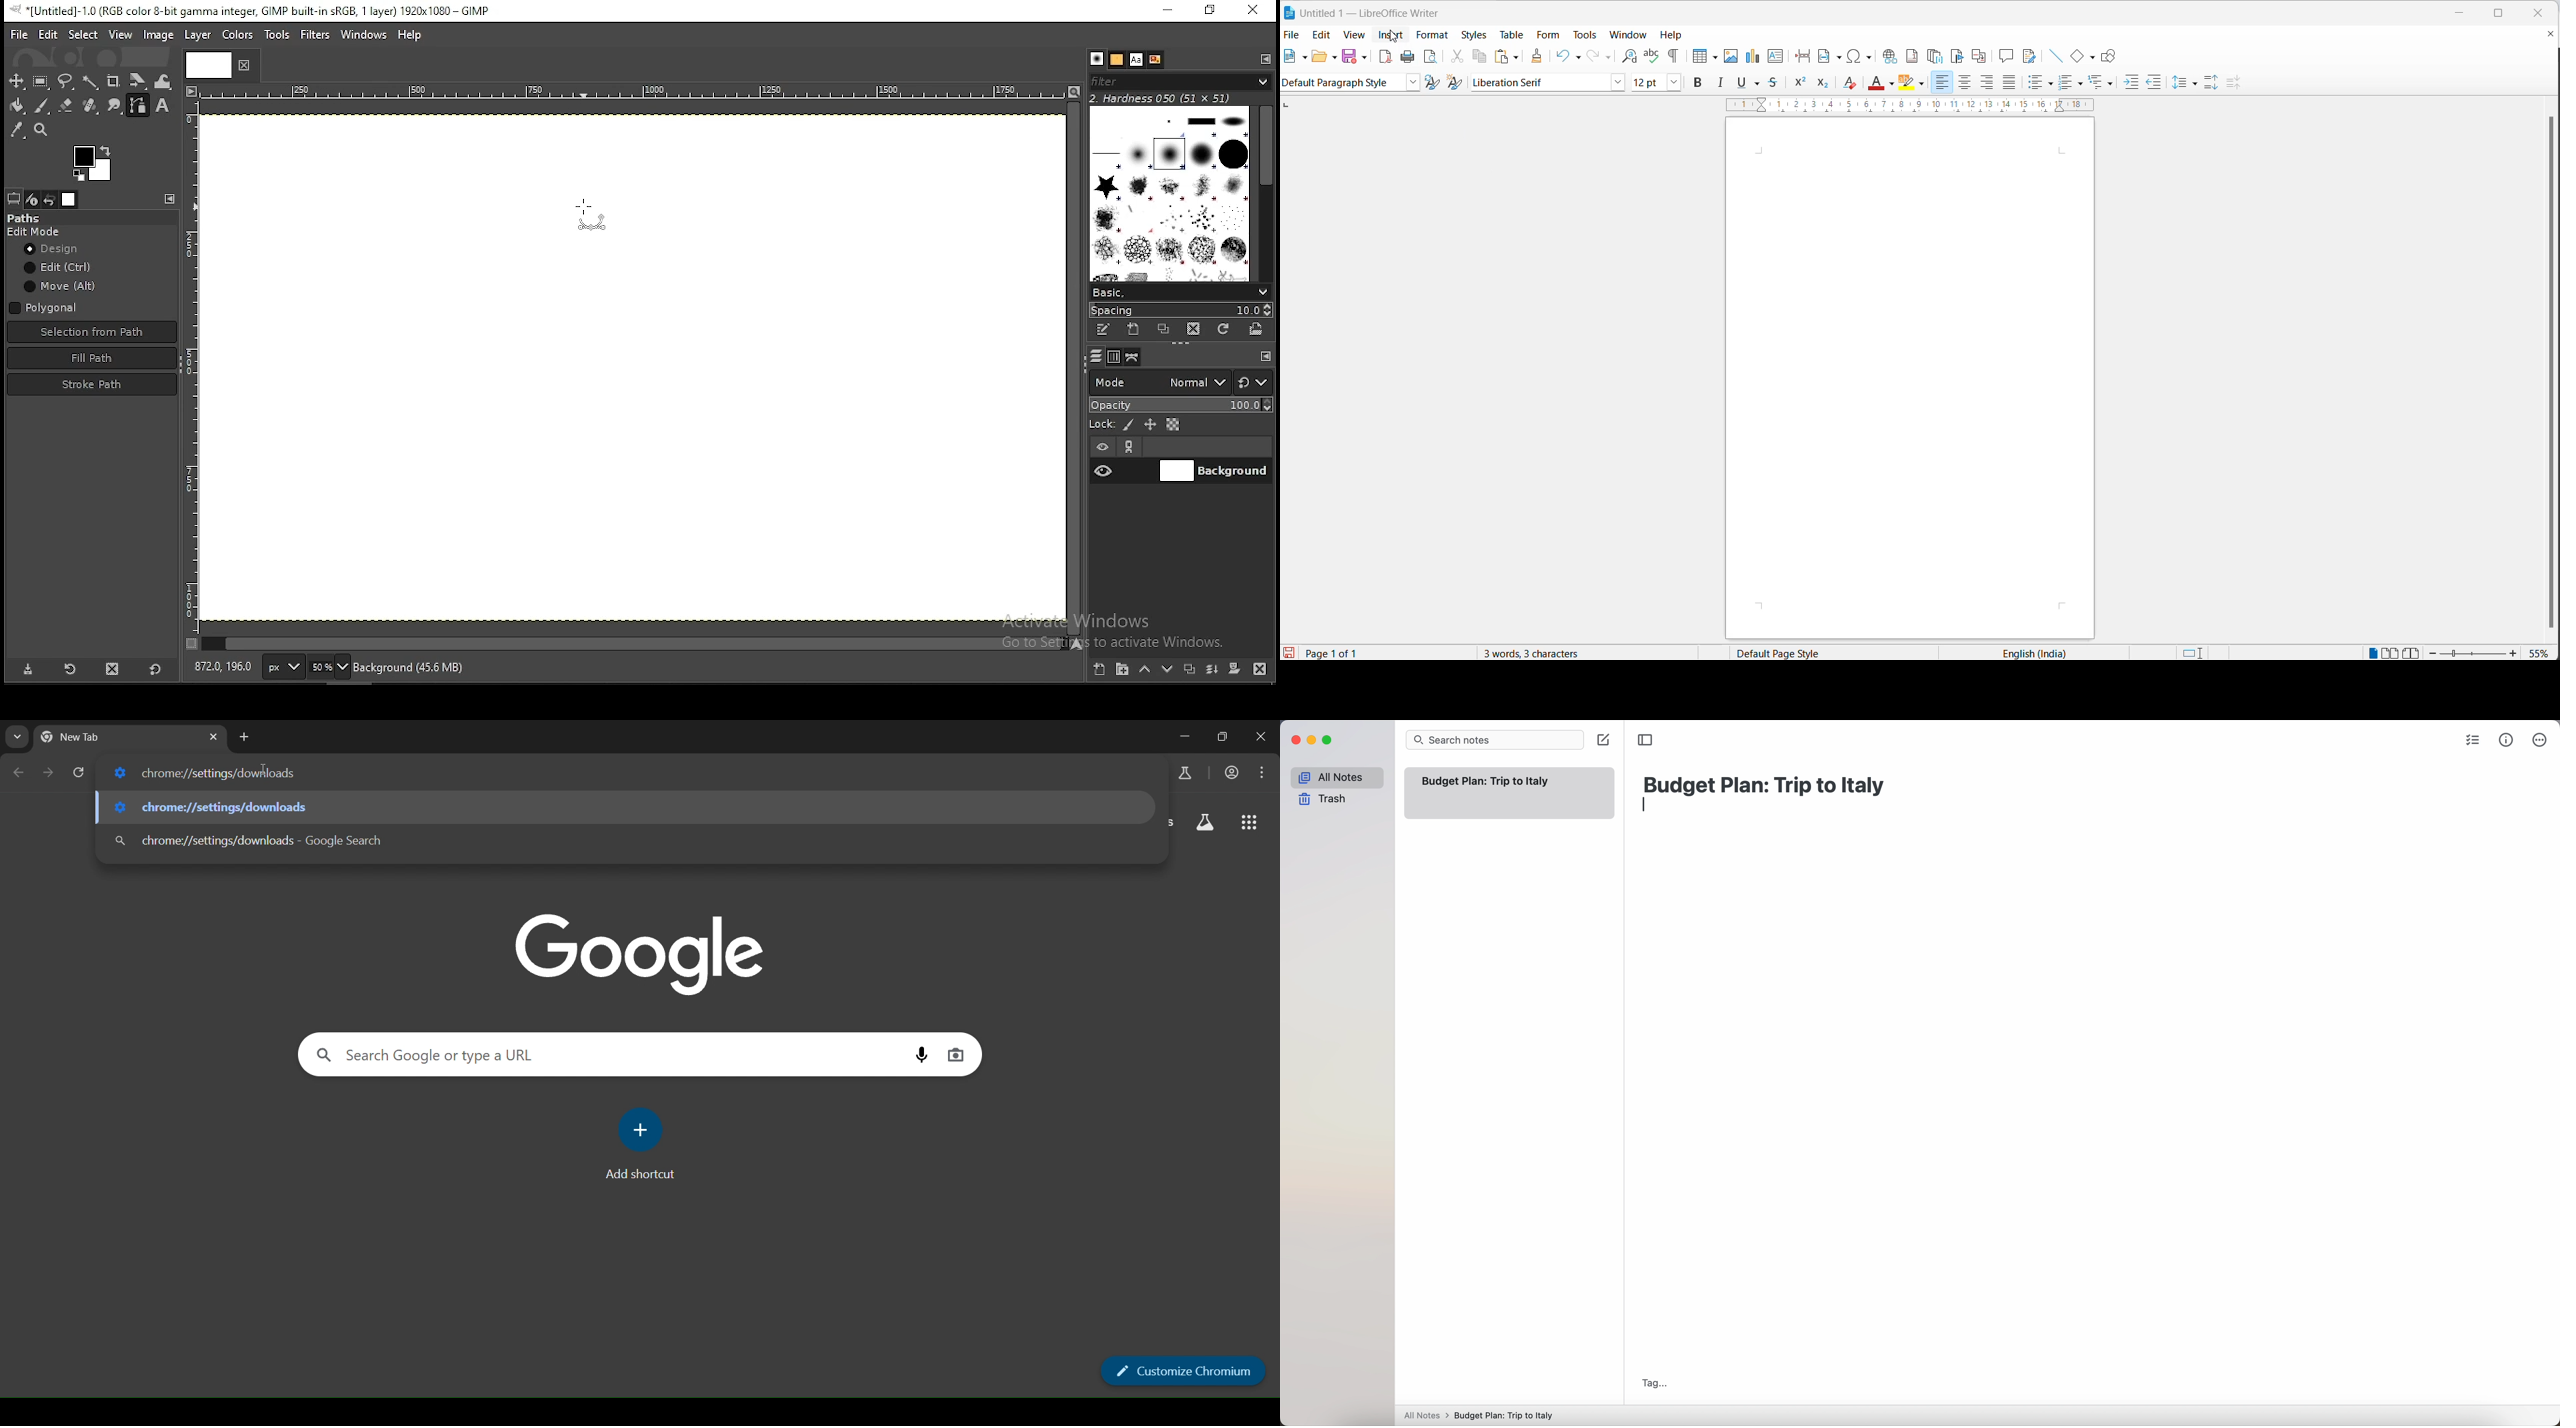 The height and width of the screenshot is (1428, 2576). Describe the element at coordinates (2051, 651) in the screenshot. I see `text language` at that location.